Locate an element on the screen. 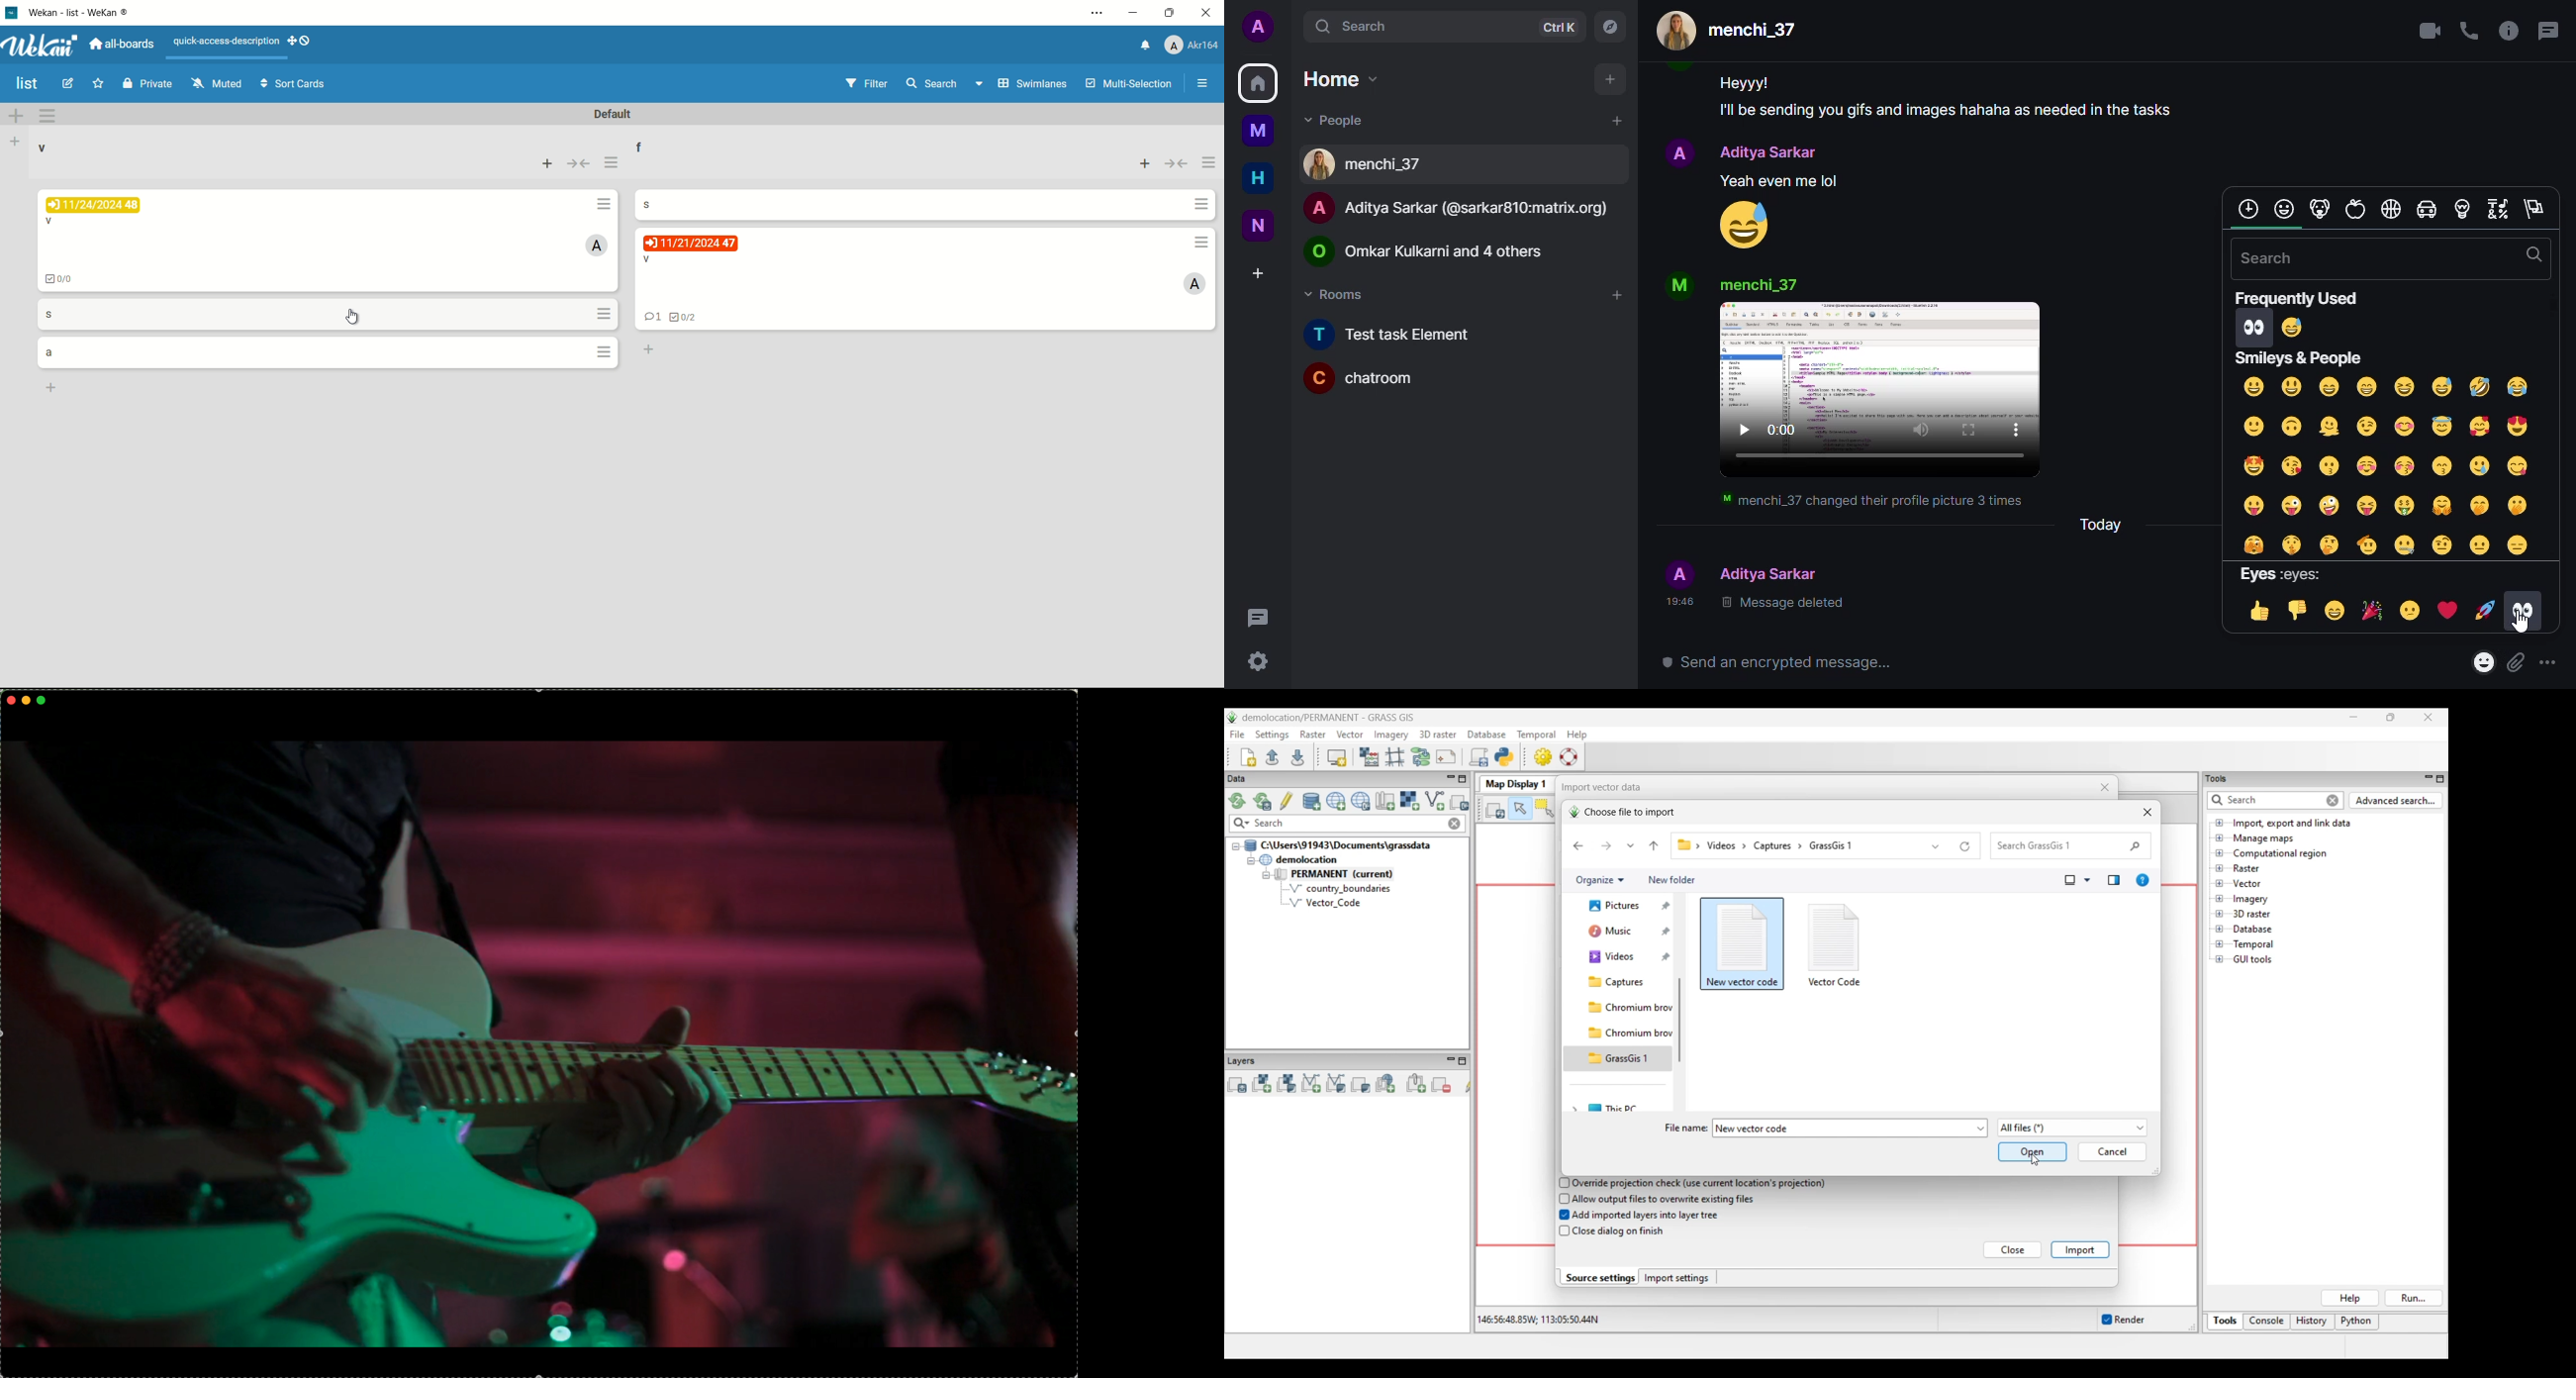 Image resolution: width=2576 pixels, height=1400 pixels. symbols is located at coordinates (2494, 209).